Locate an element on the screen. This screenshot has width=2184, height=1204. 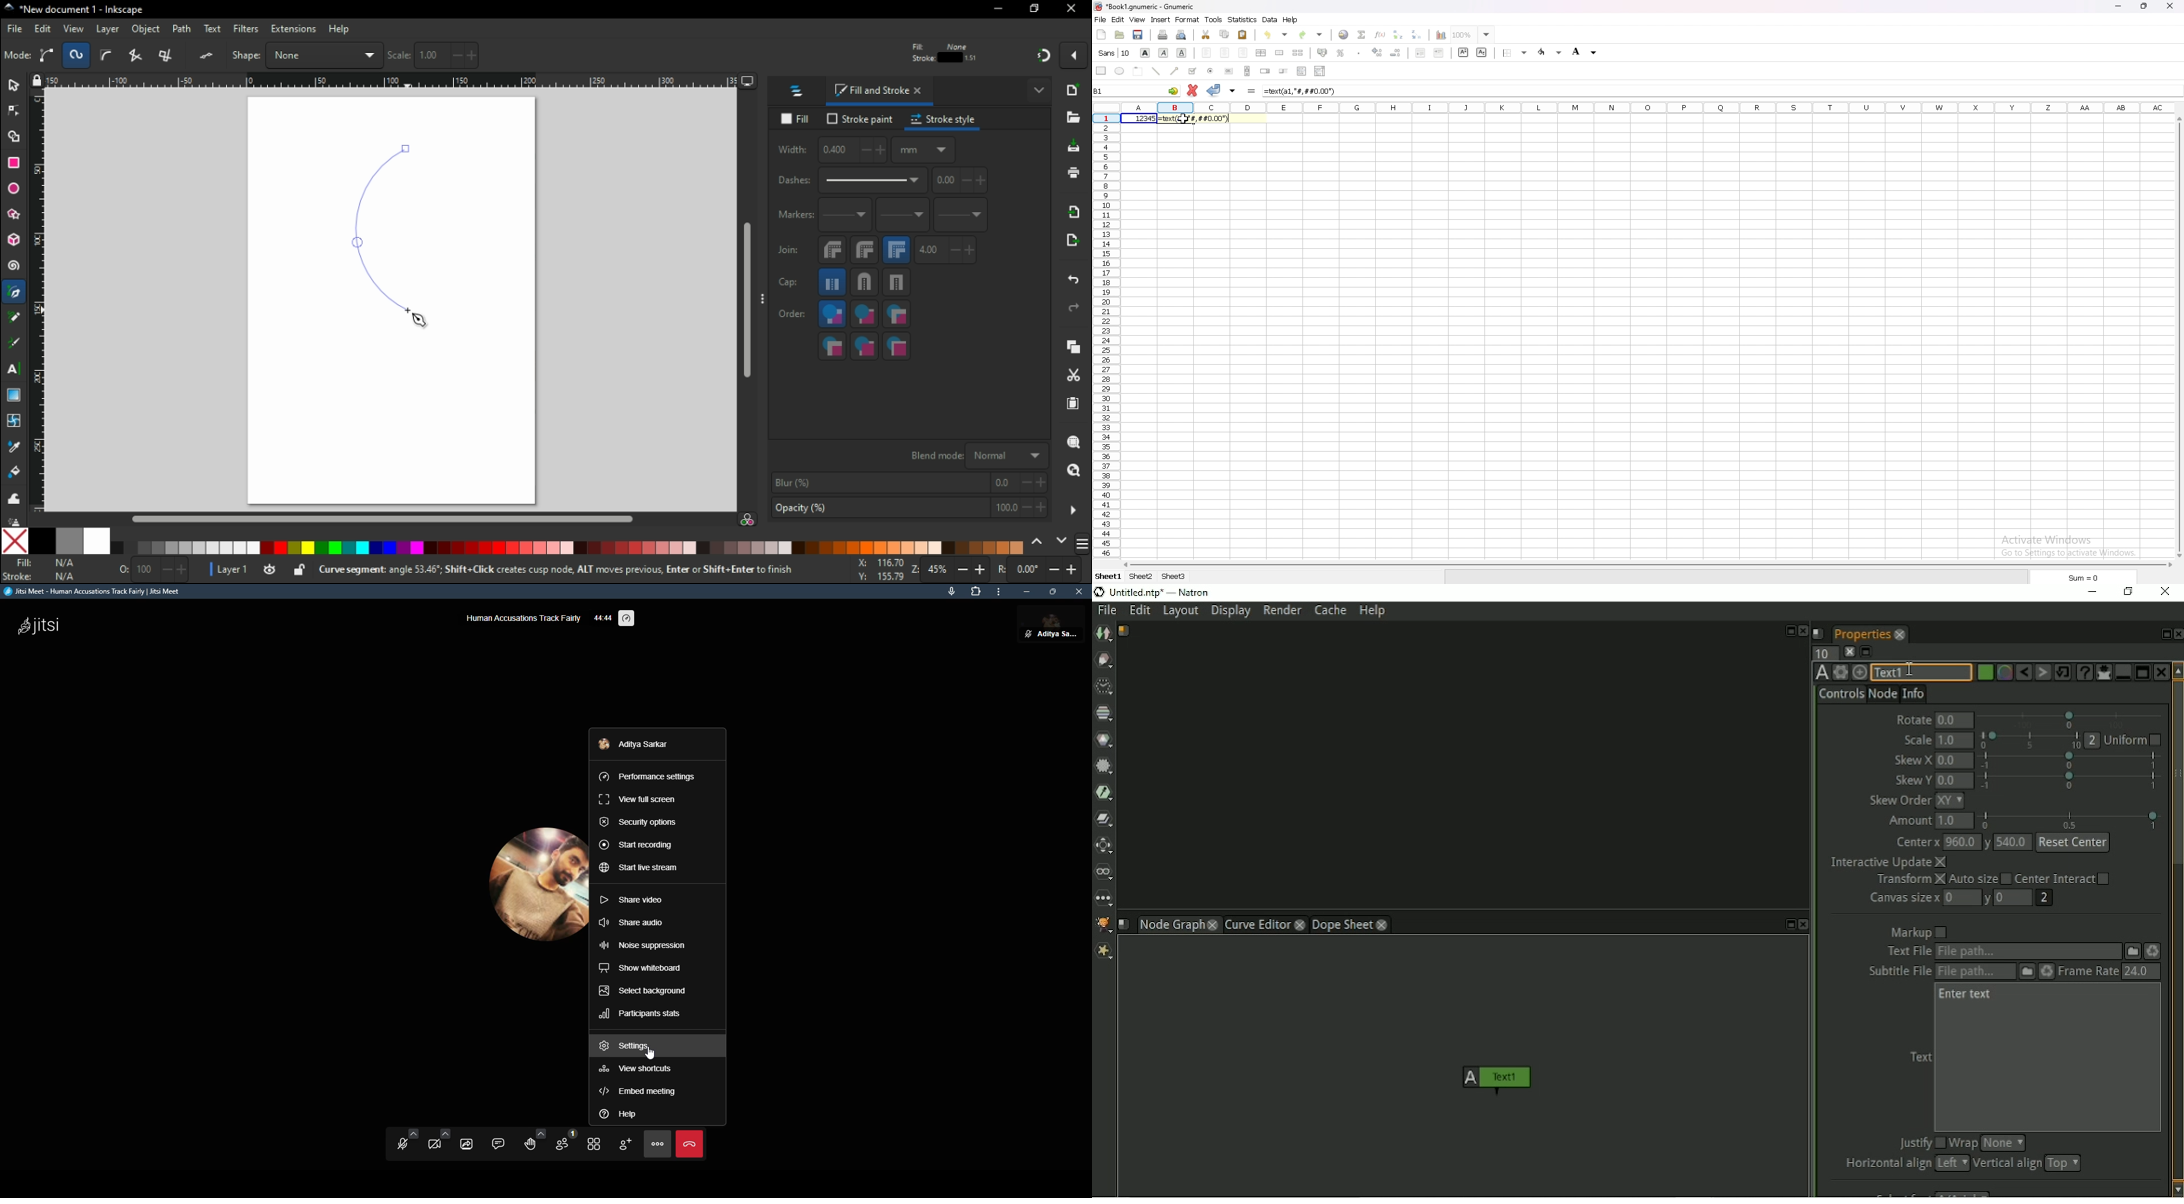
stroke, fill, markers is located at coordinates (864, 317).